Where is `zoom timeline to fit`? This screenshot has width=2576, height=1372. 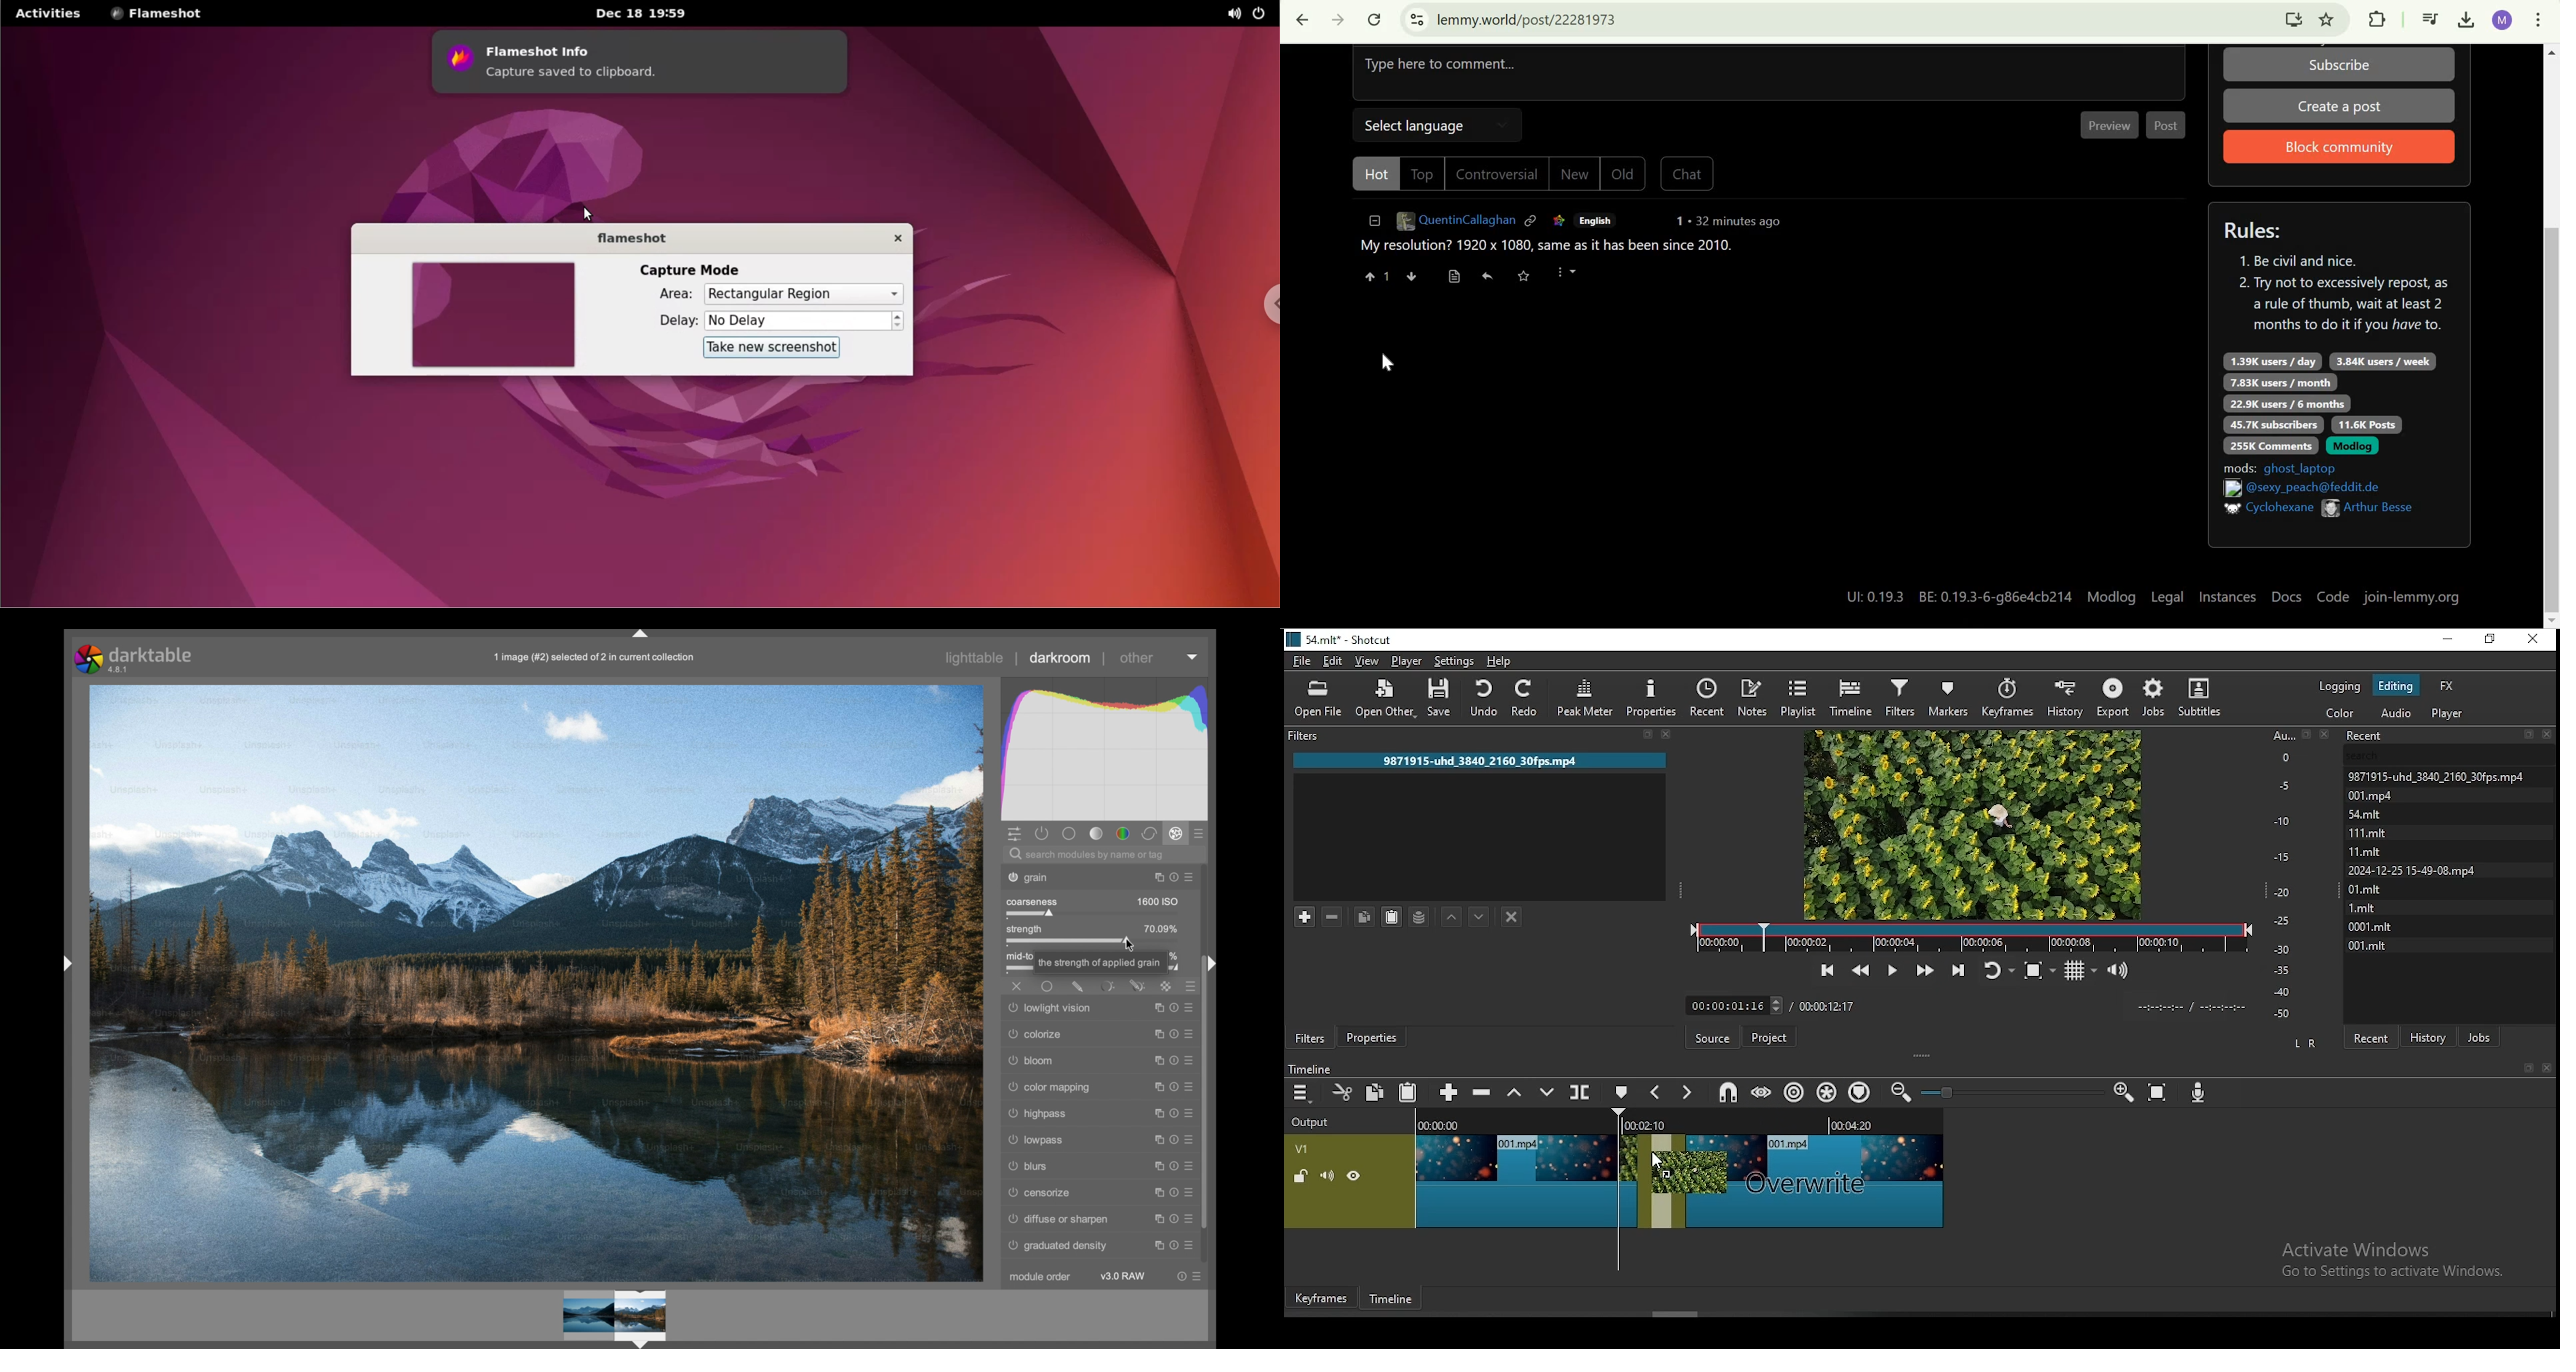 zoom timeline to fit is located at coordinates (2160, 1094).